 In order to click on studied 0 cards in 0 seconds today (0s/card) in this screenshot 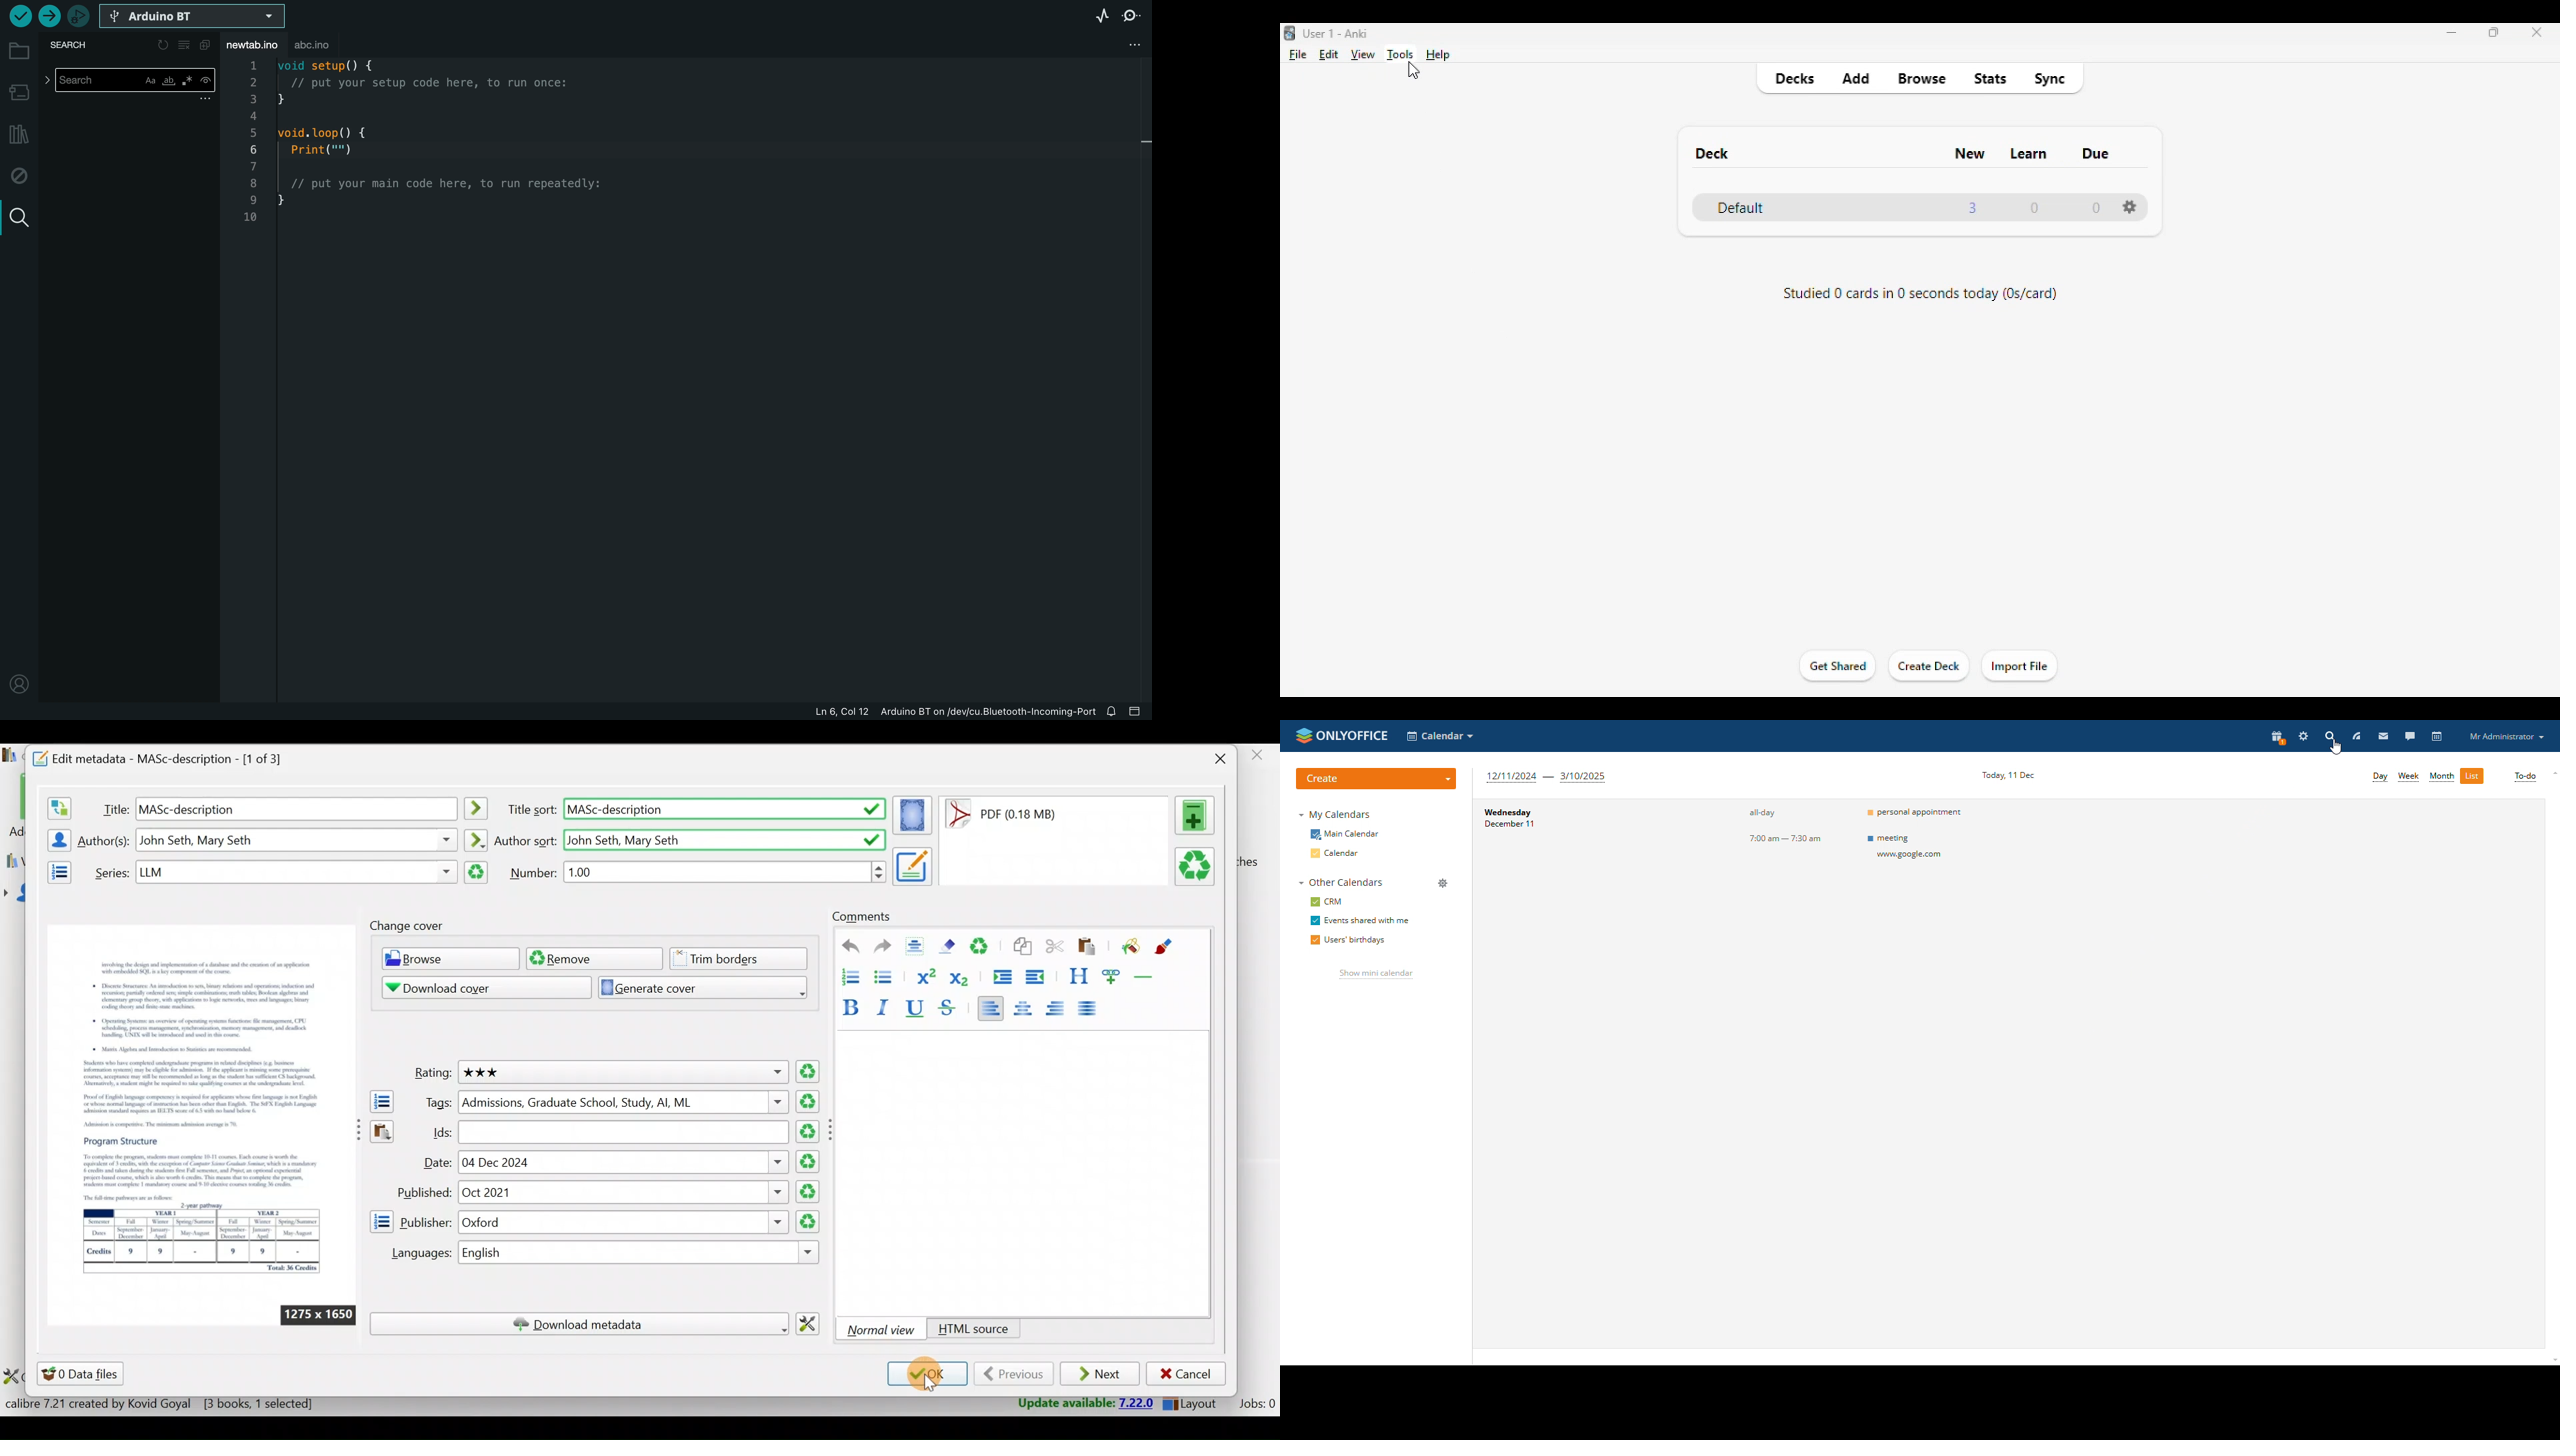, I will do `click(1922, 294)`.